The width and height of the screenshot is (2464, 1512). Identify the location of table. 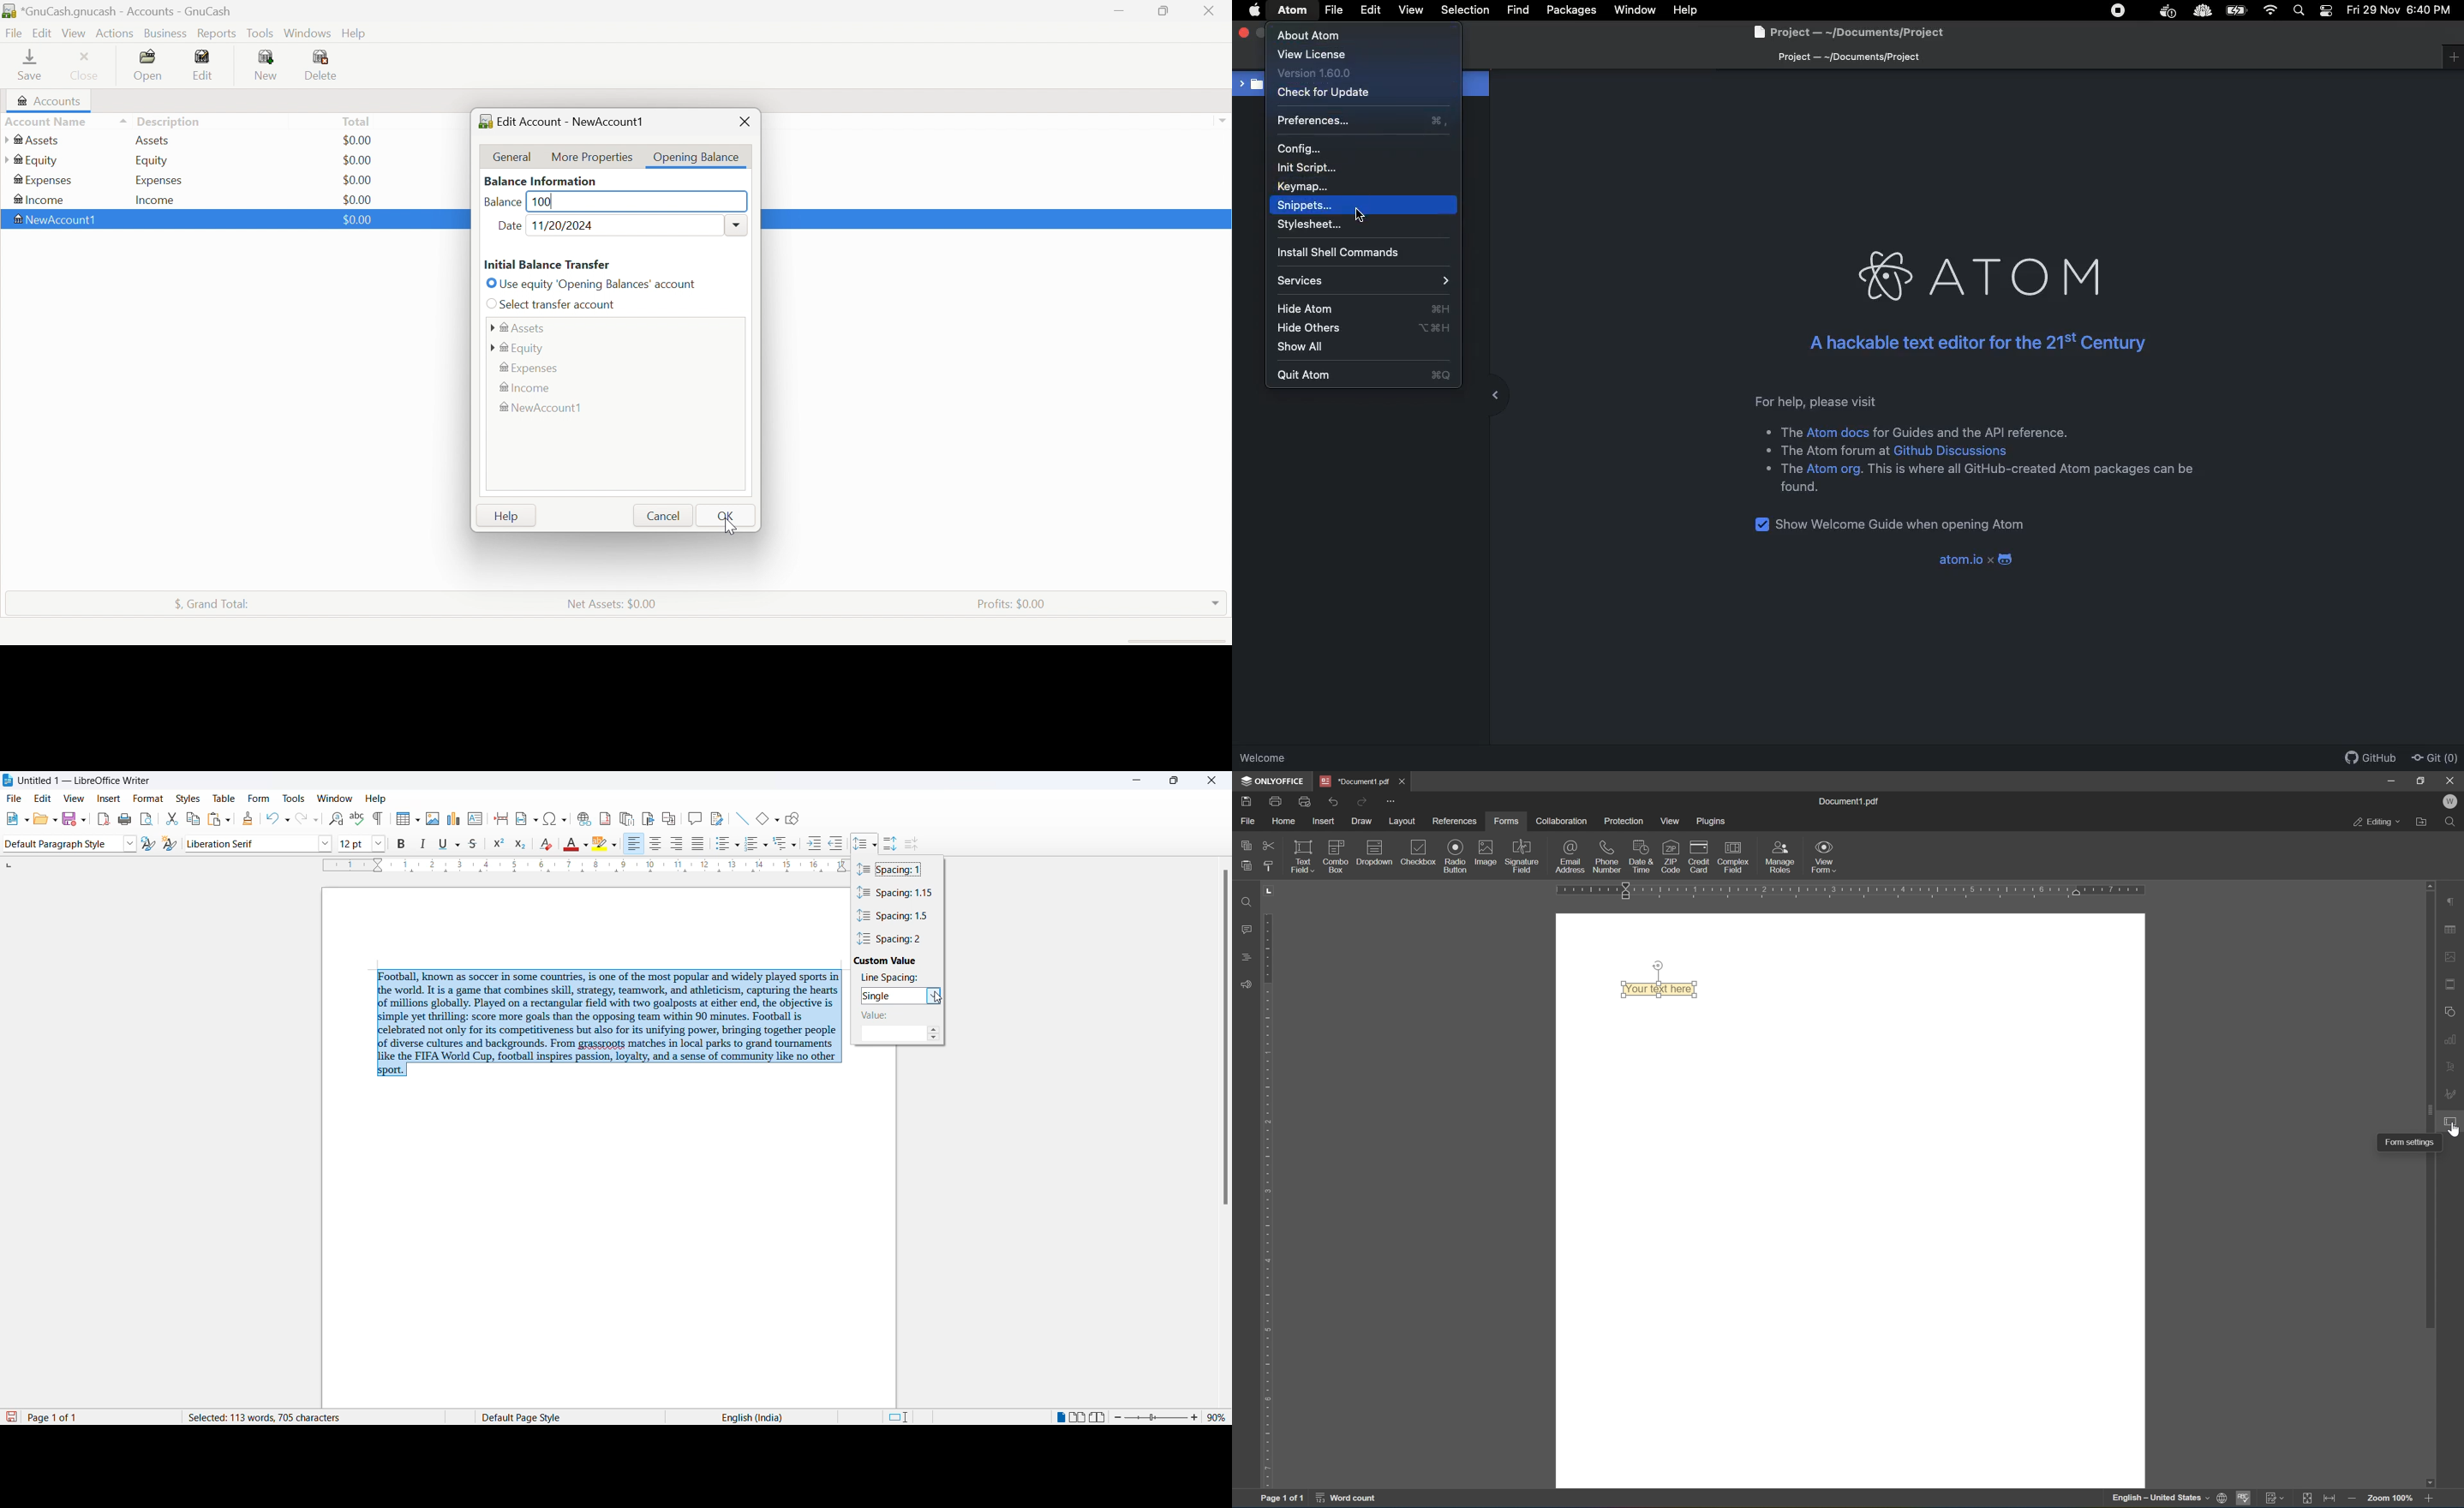
(224, 797).